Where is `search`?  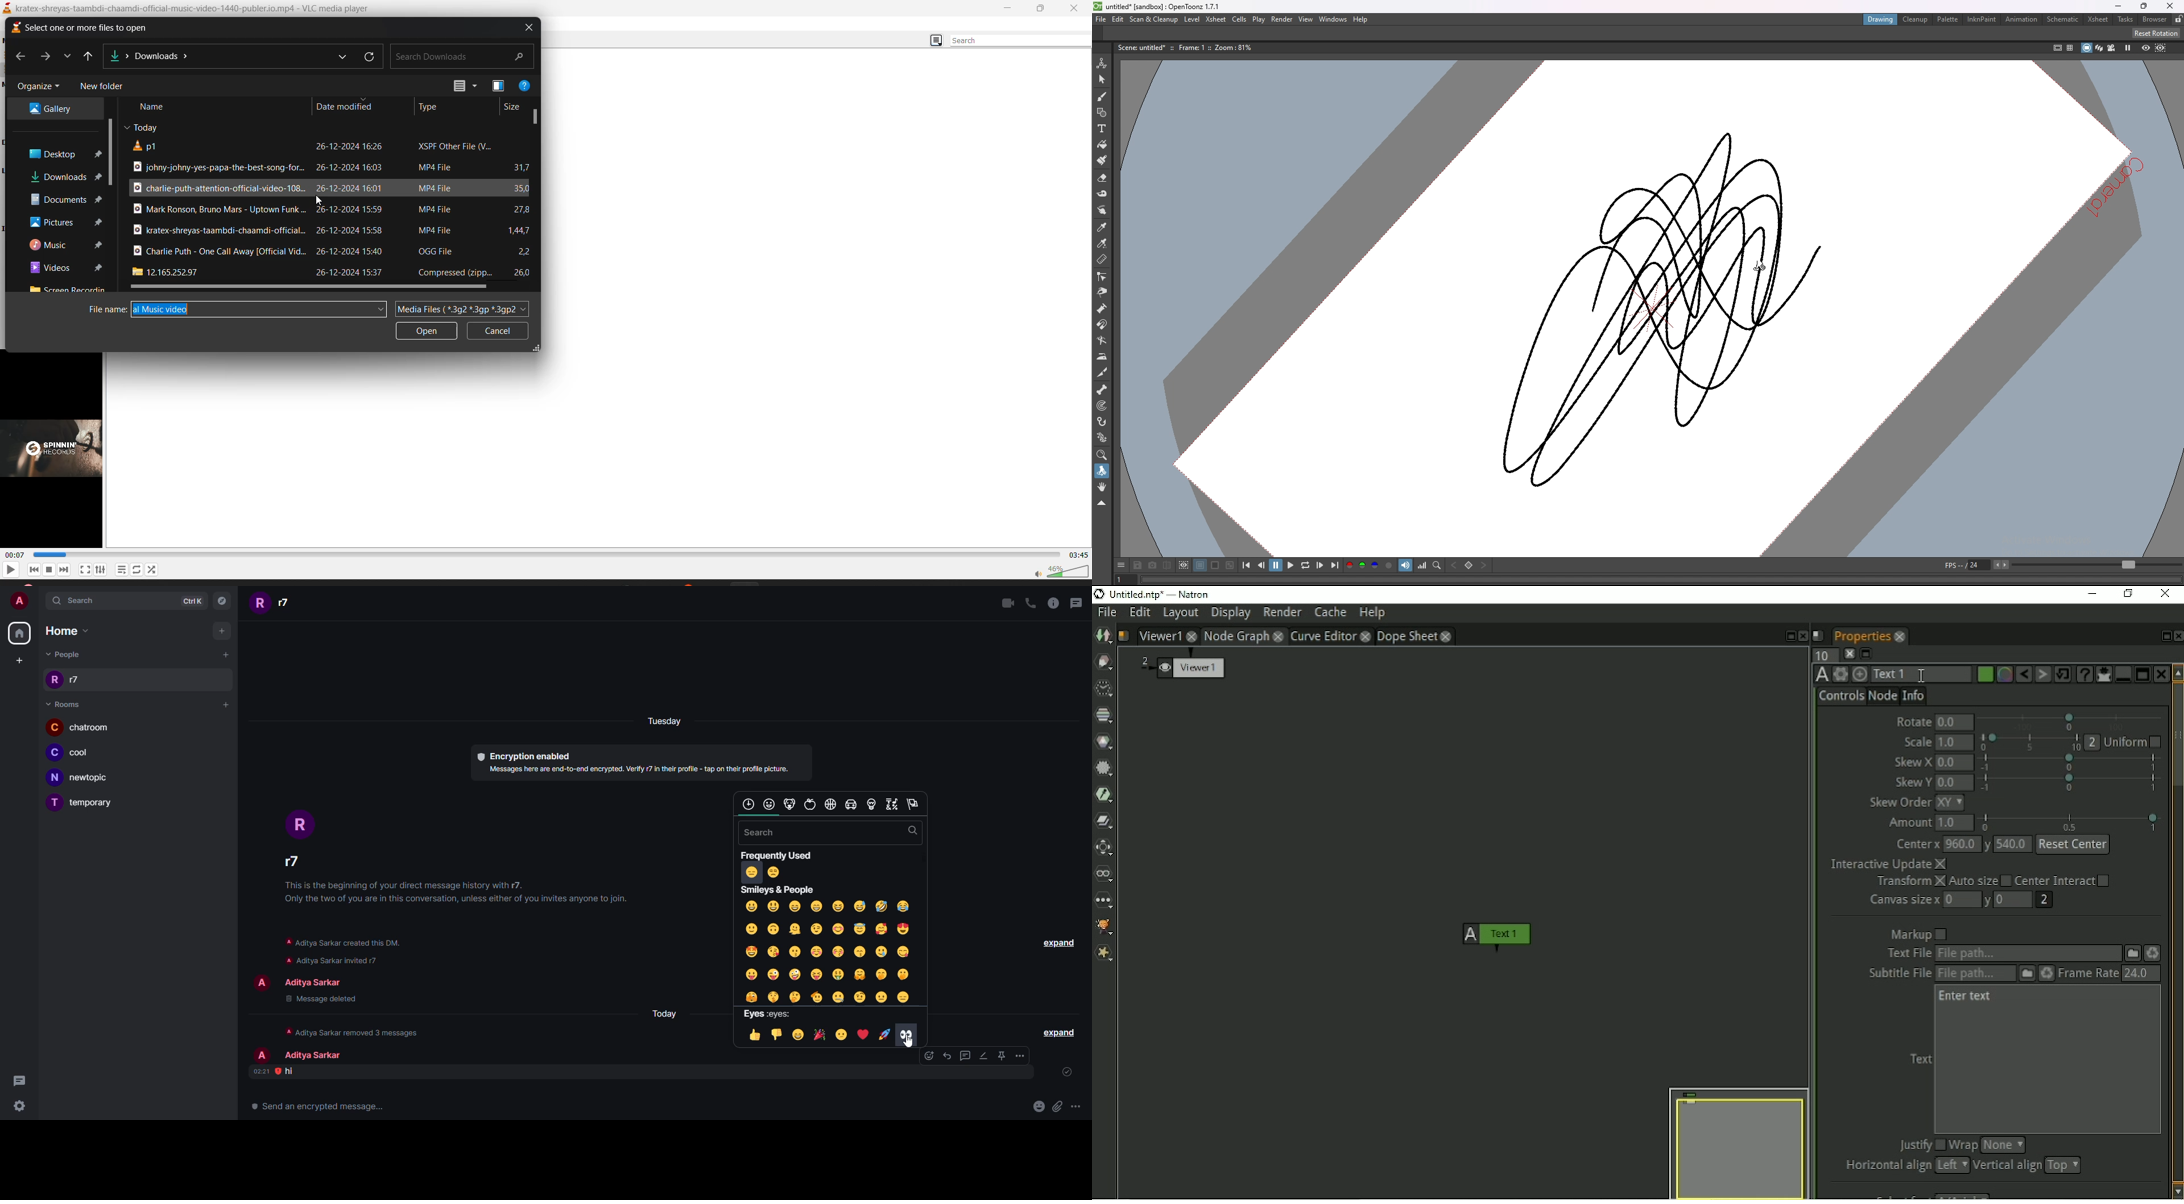
search is located at coordinates (77, 601).